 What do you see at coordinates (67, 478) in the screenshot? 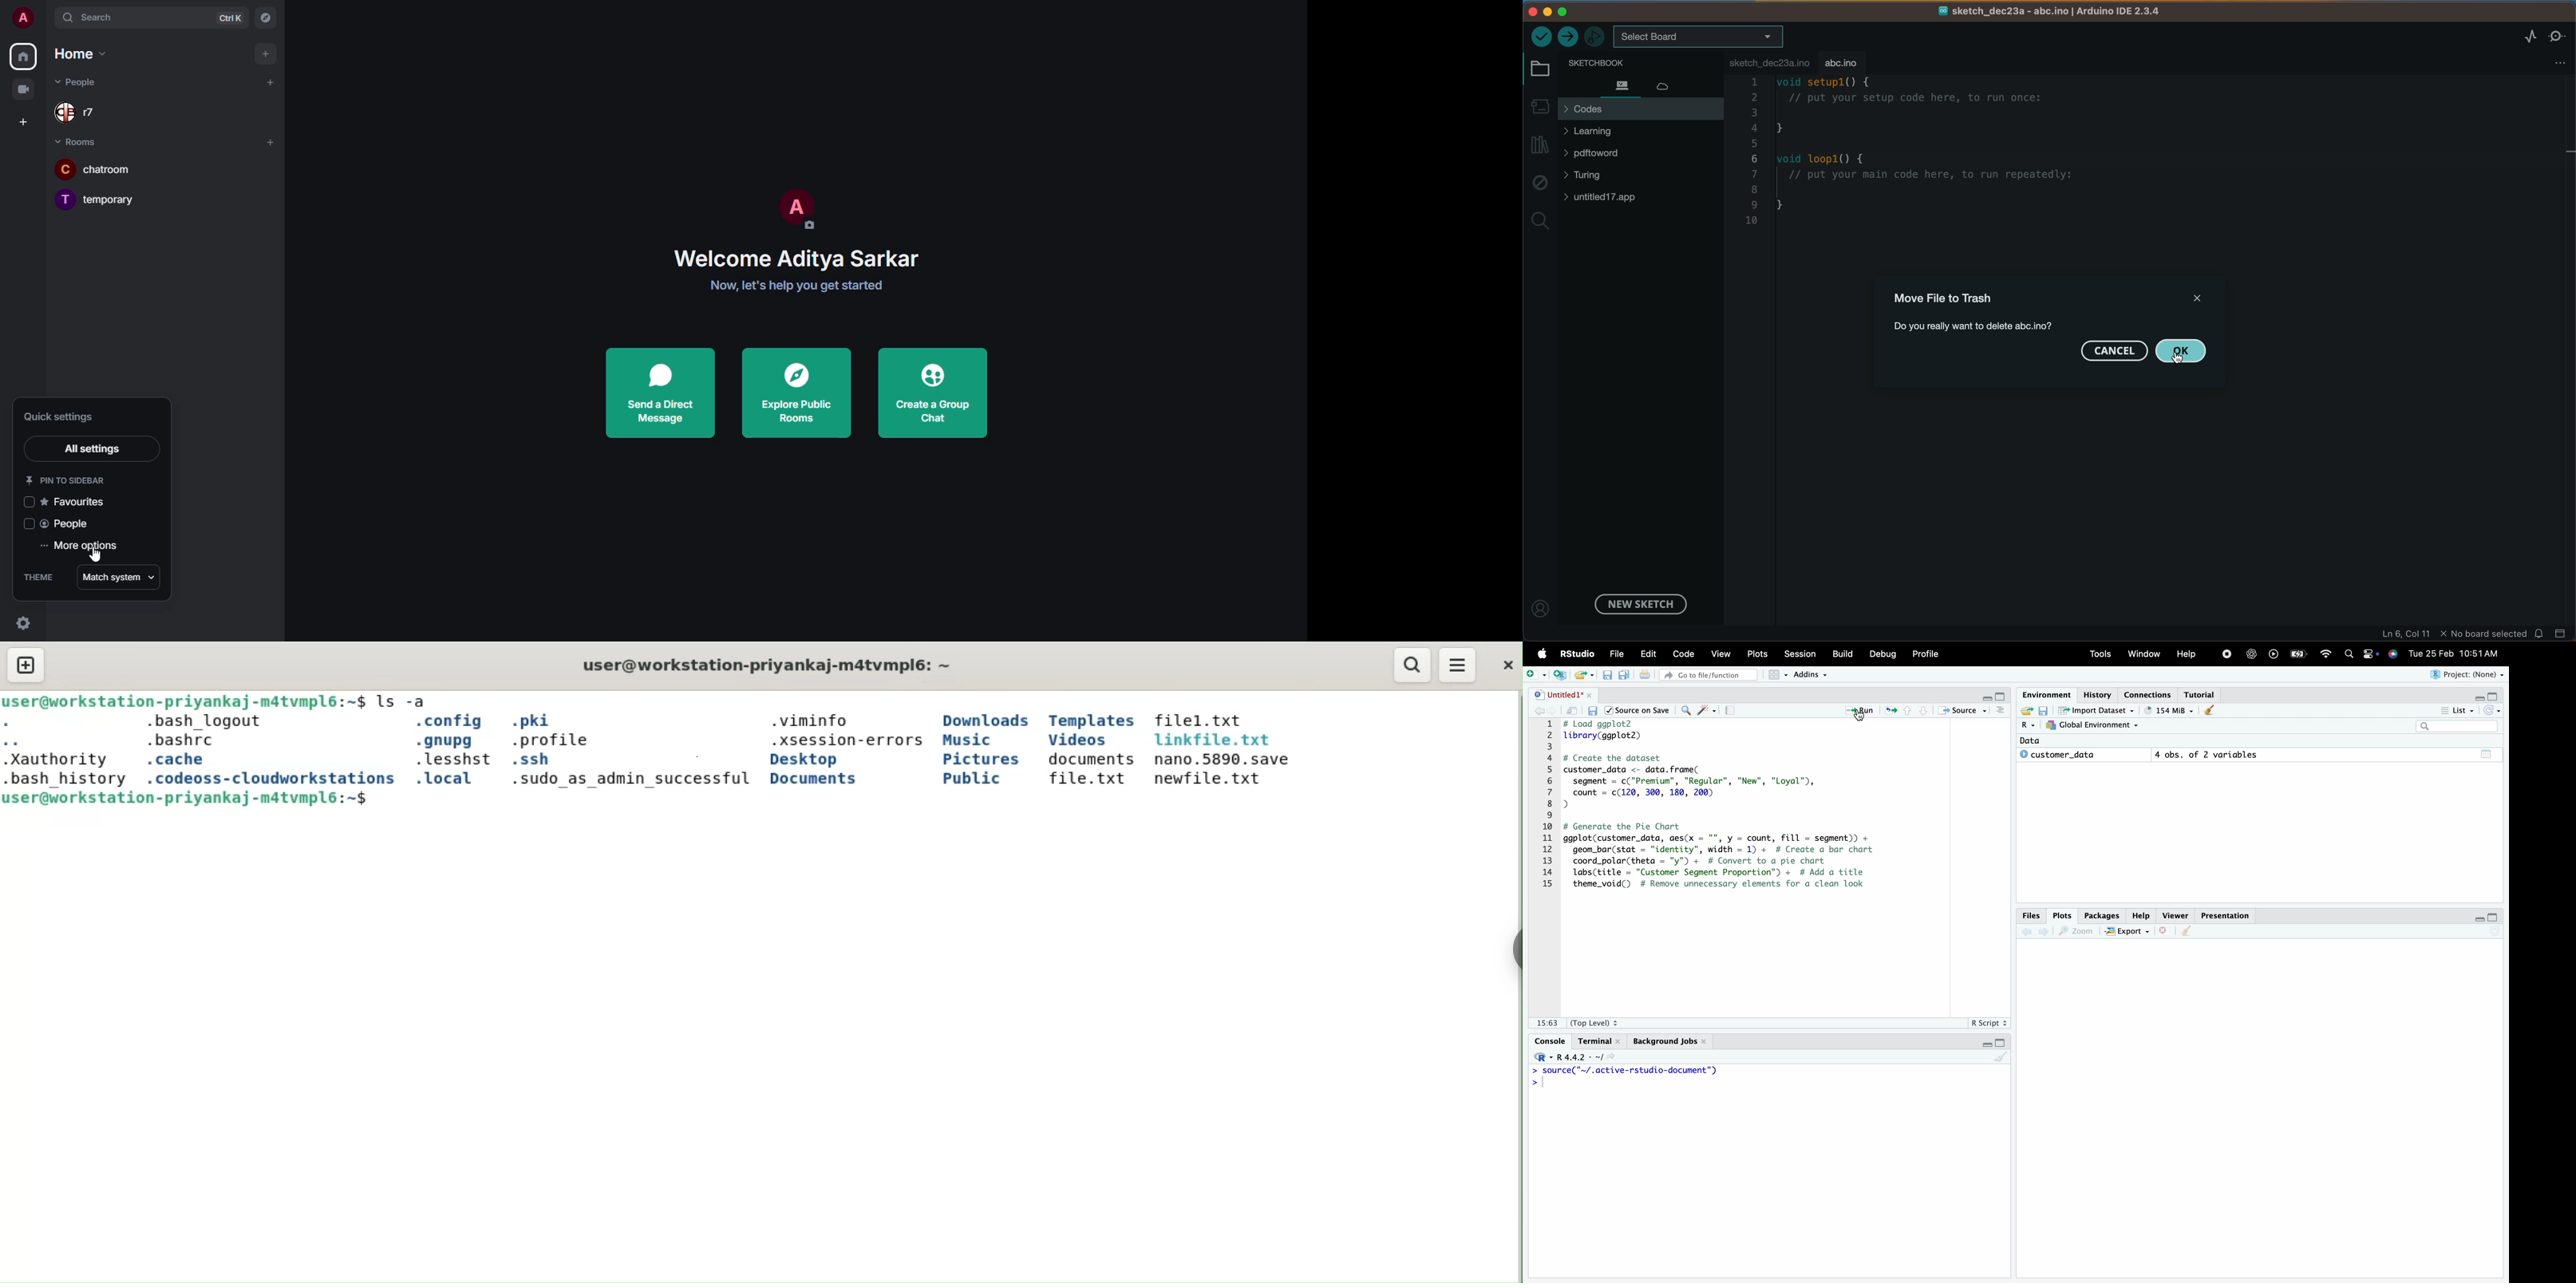
I see `pin to sidebar` at bounding box center [67, 478].